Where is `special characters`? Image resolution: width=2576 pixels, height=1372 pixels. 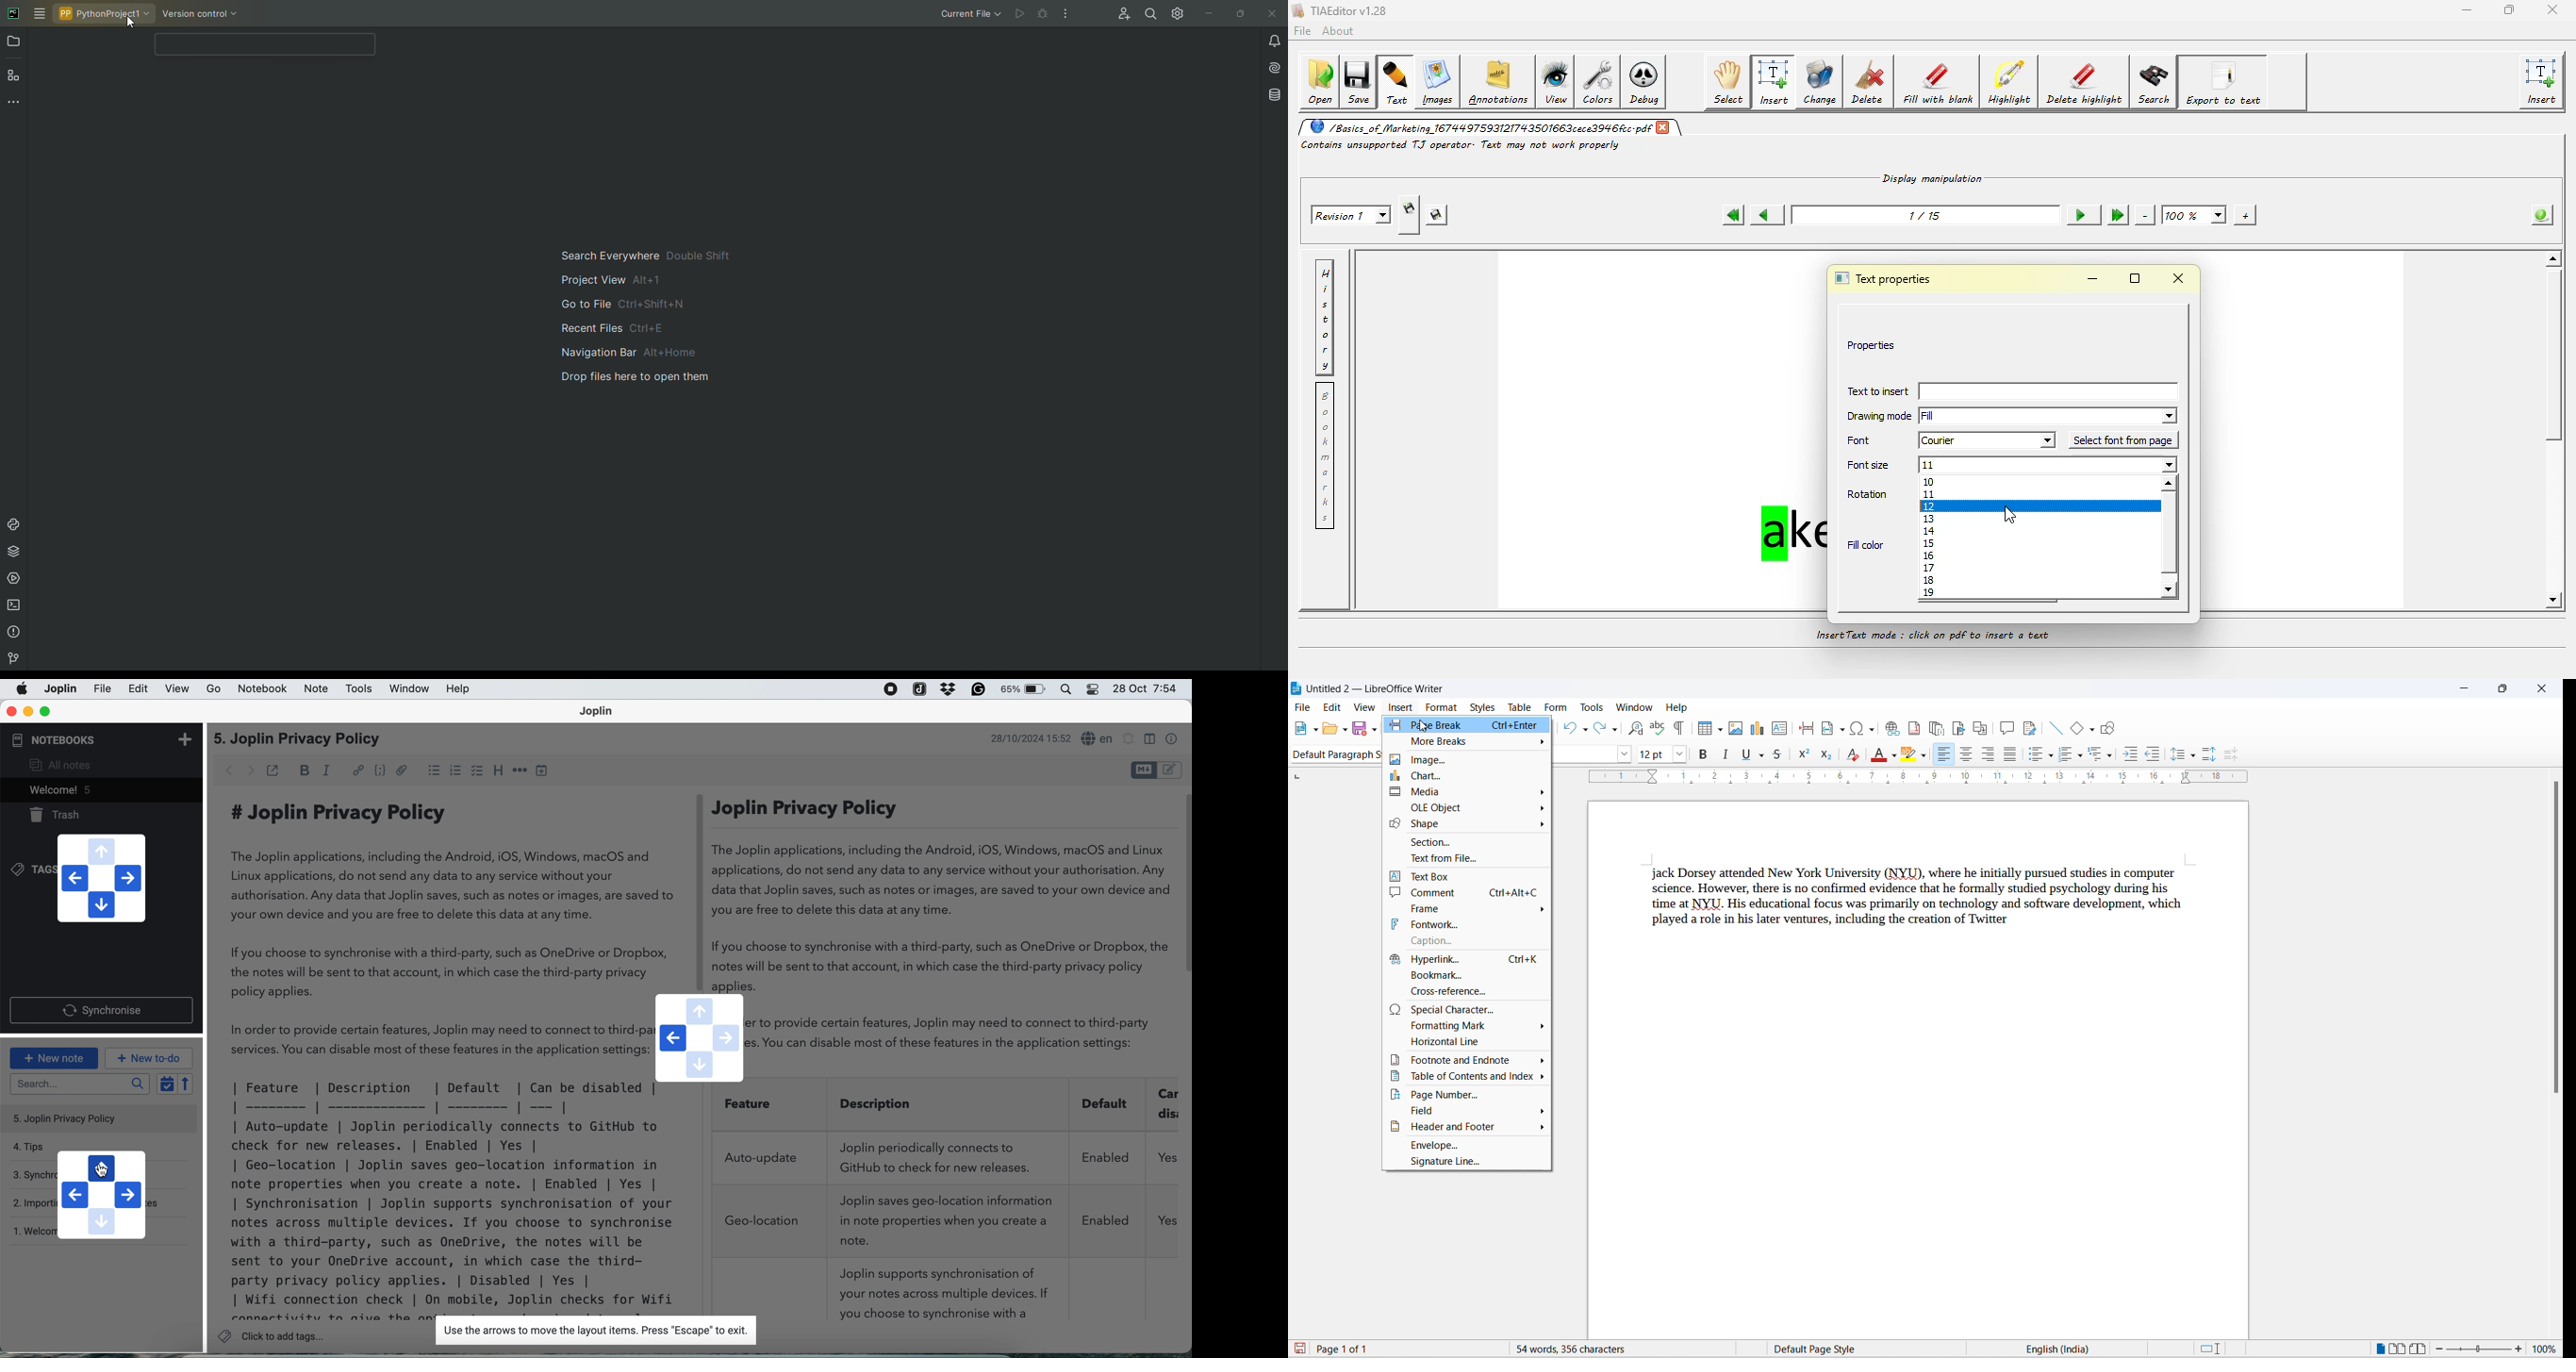
special characters is located at coordinates (1468, 1009).